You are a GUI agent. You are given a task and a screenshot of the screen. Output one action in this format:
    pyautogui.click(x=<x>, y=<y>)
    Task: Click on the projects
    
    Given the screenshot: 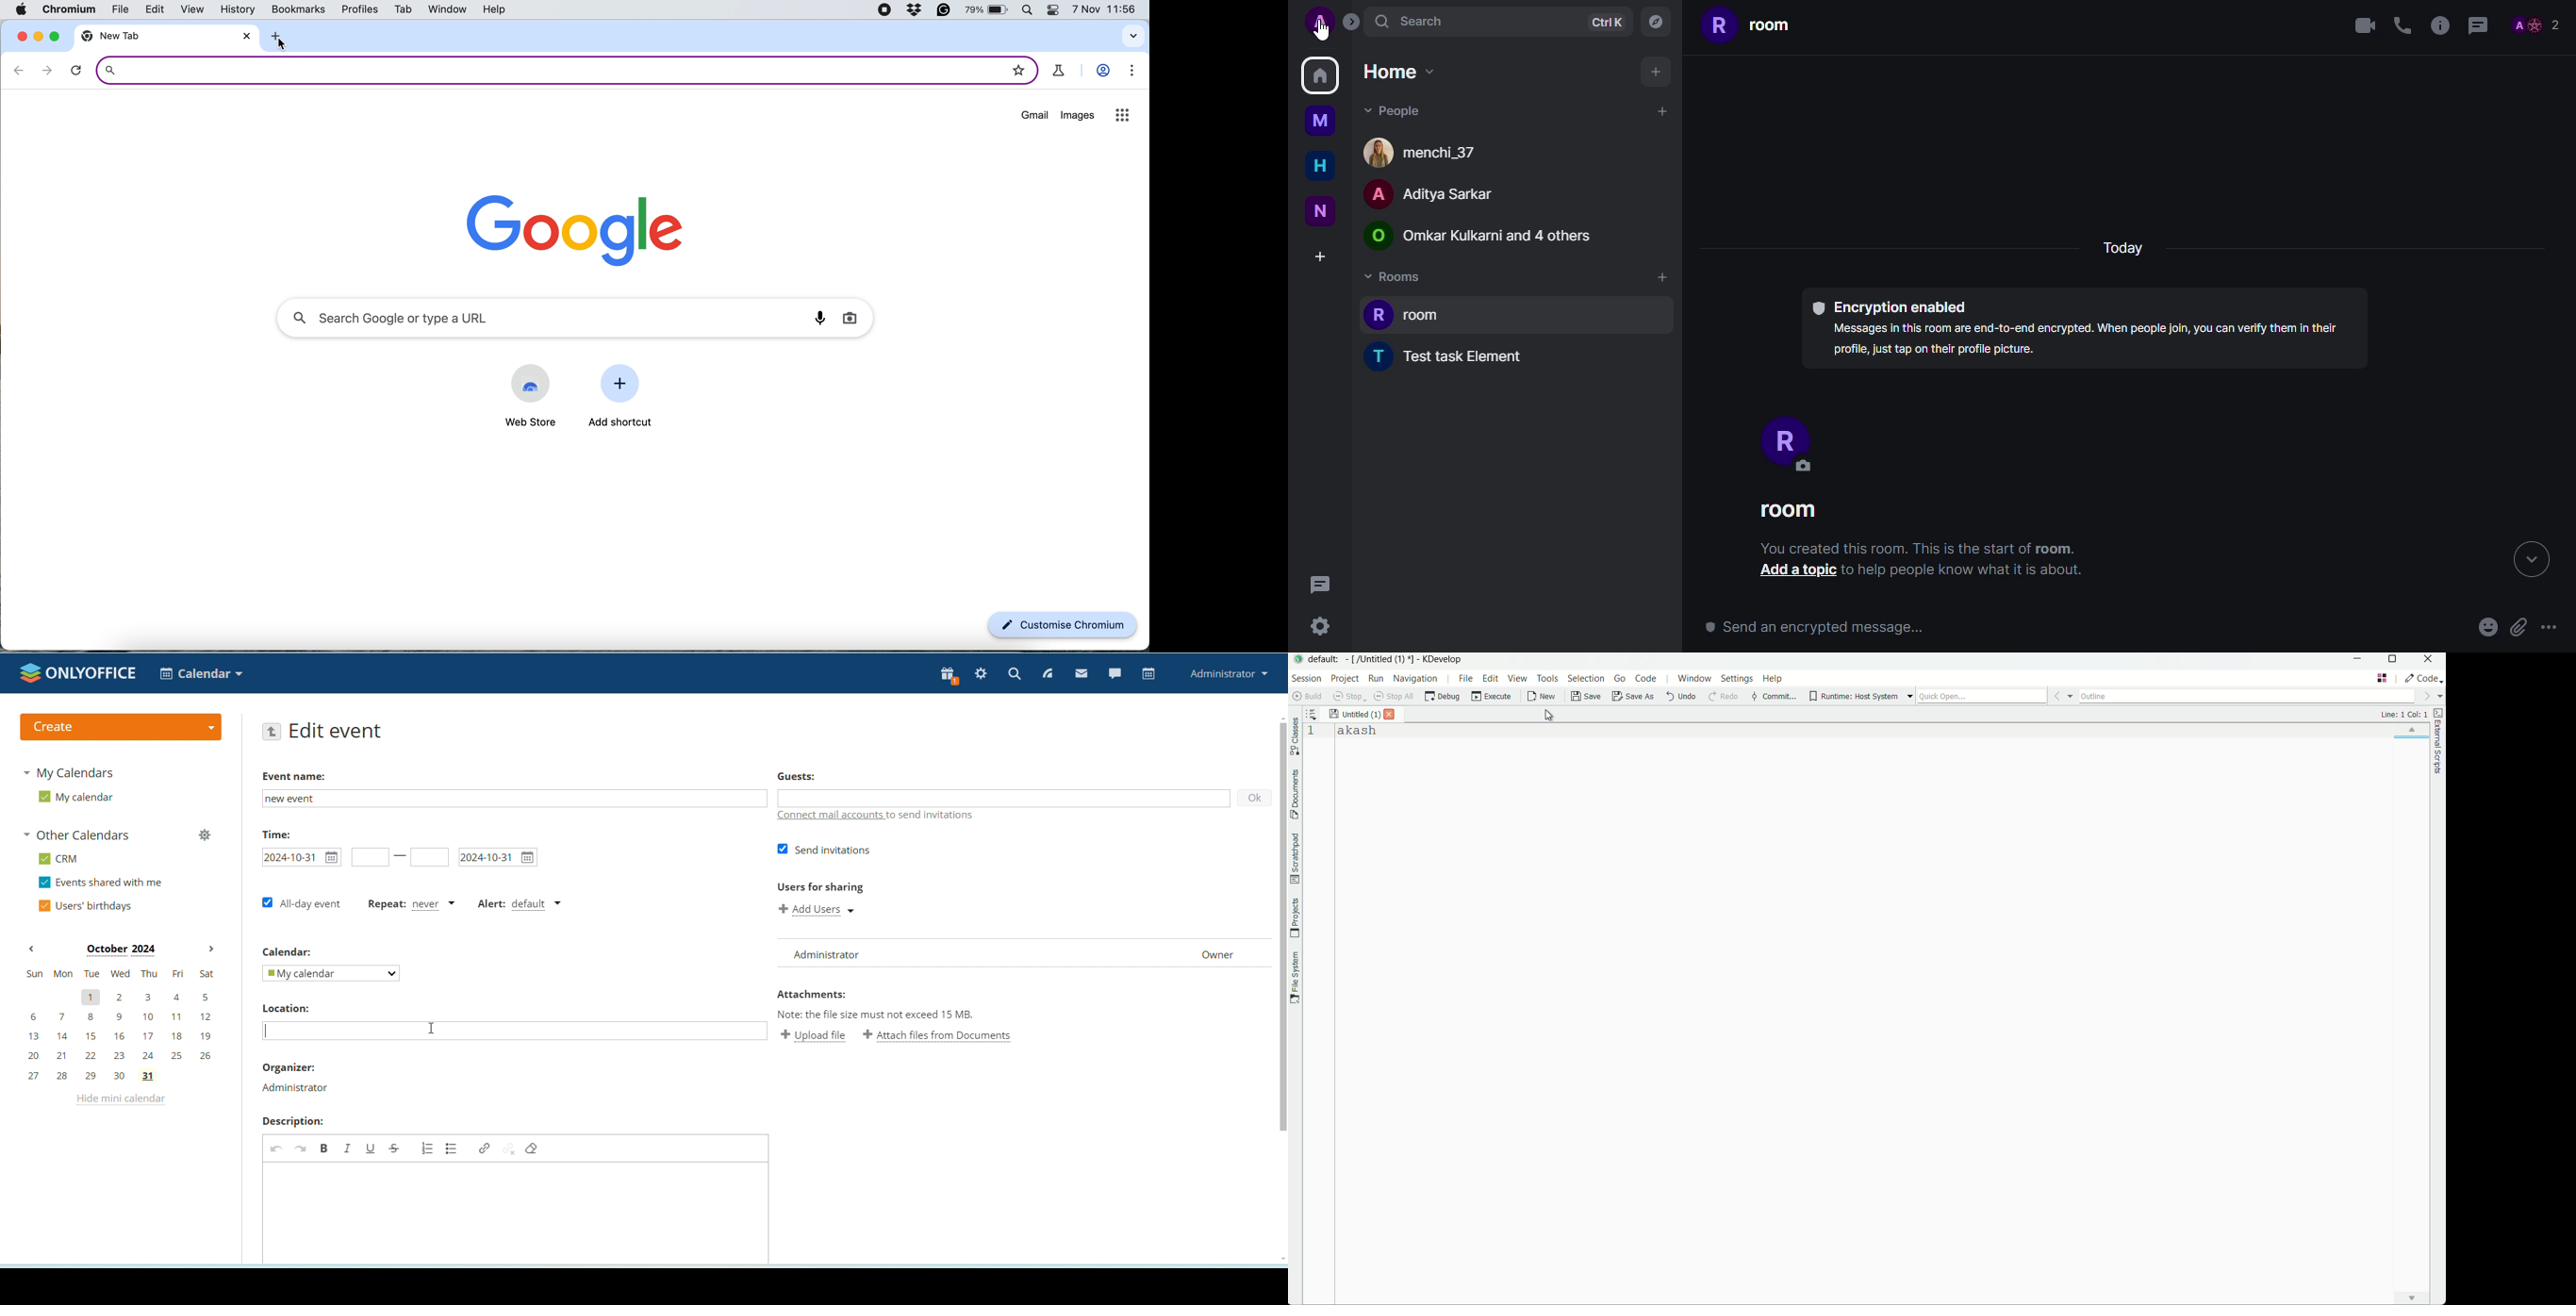 What is the action you would take?
    pyautogui.click(x=1296, y=919)
    